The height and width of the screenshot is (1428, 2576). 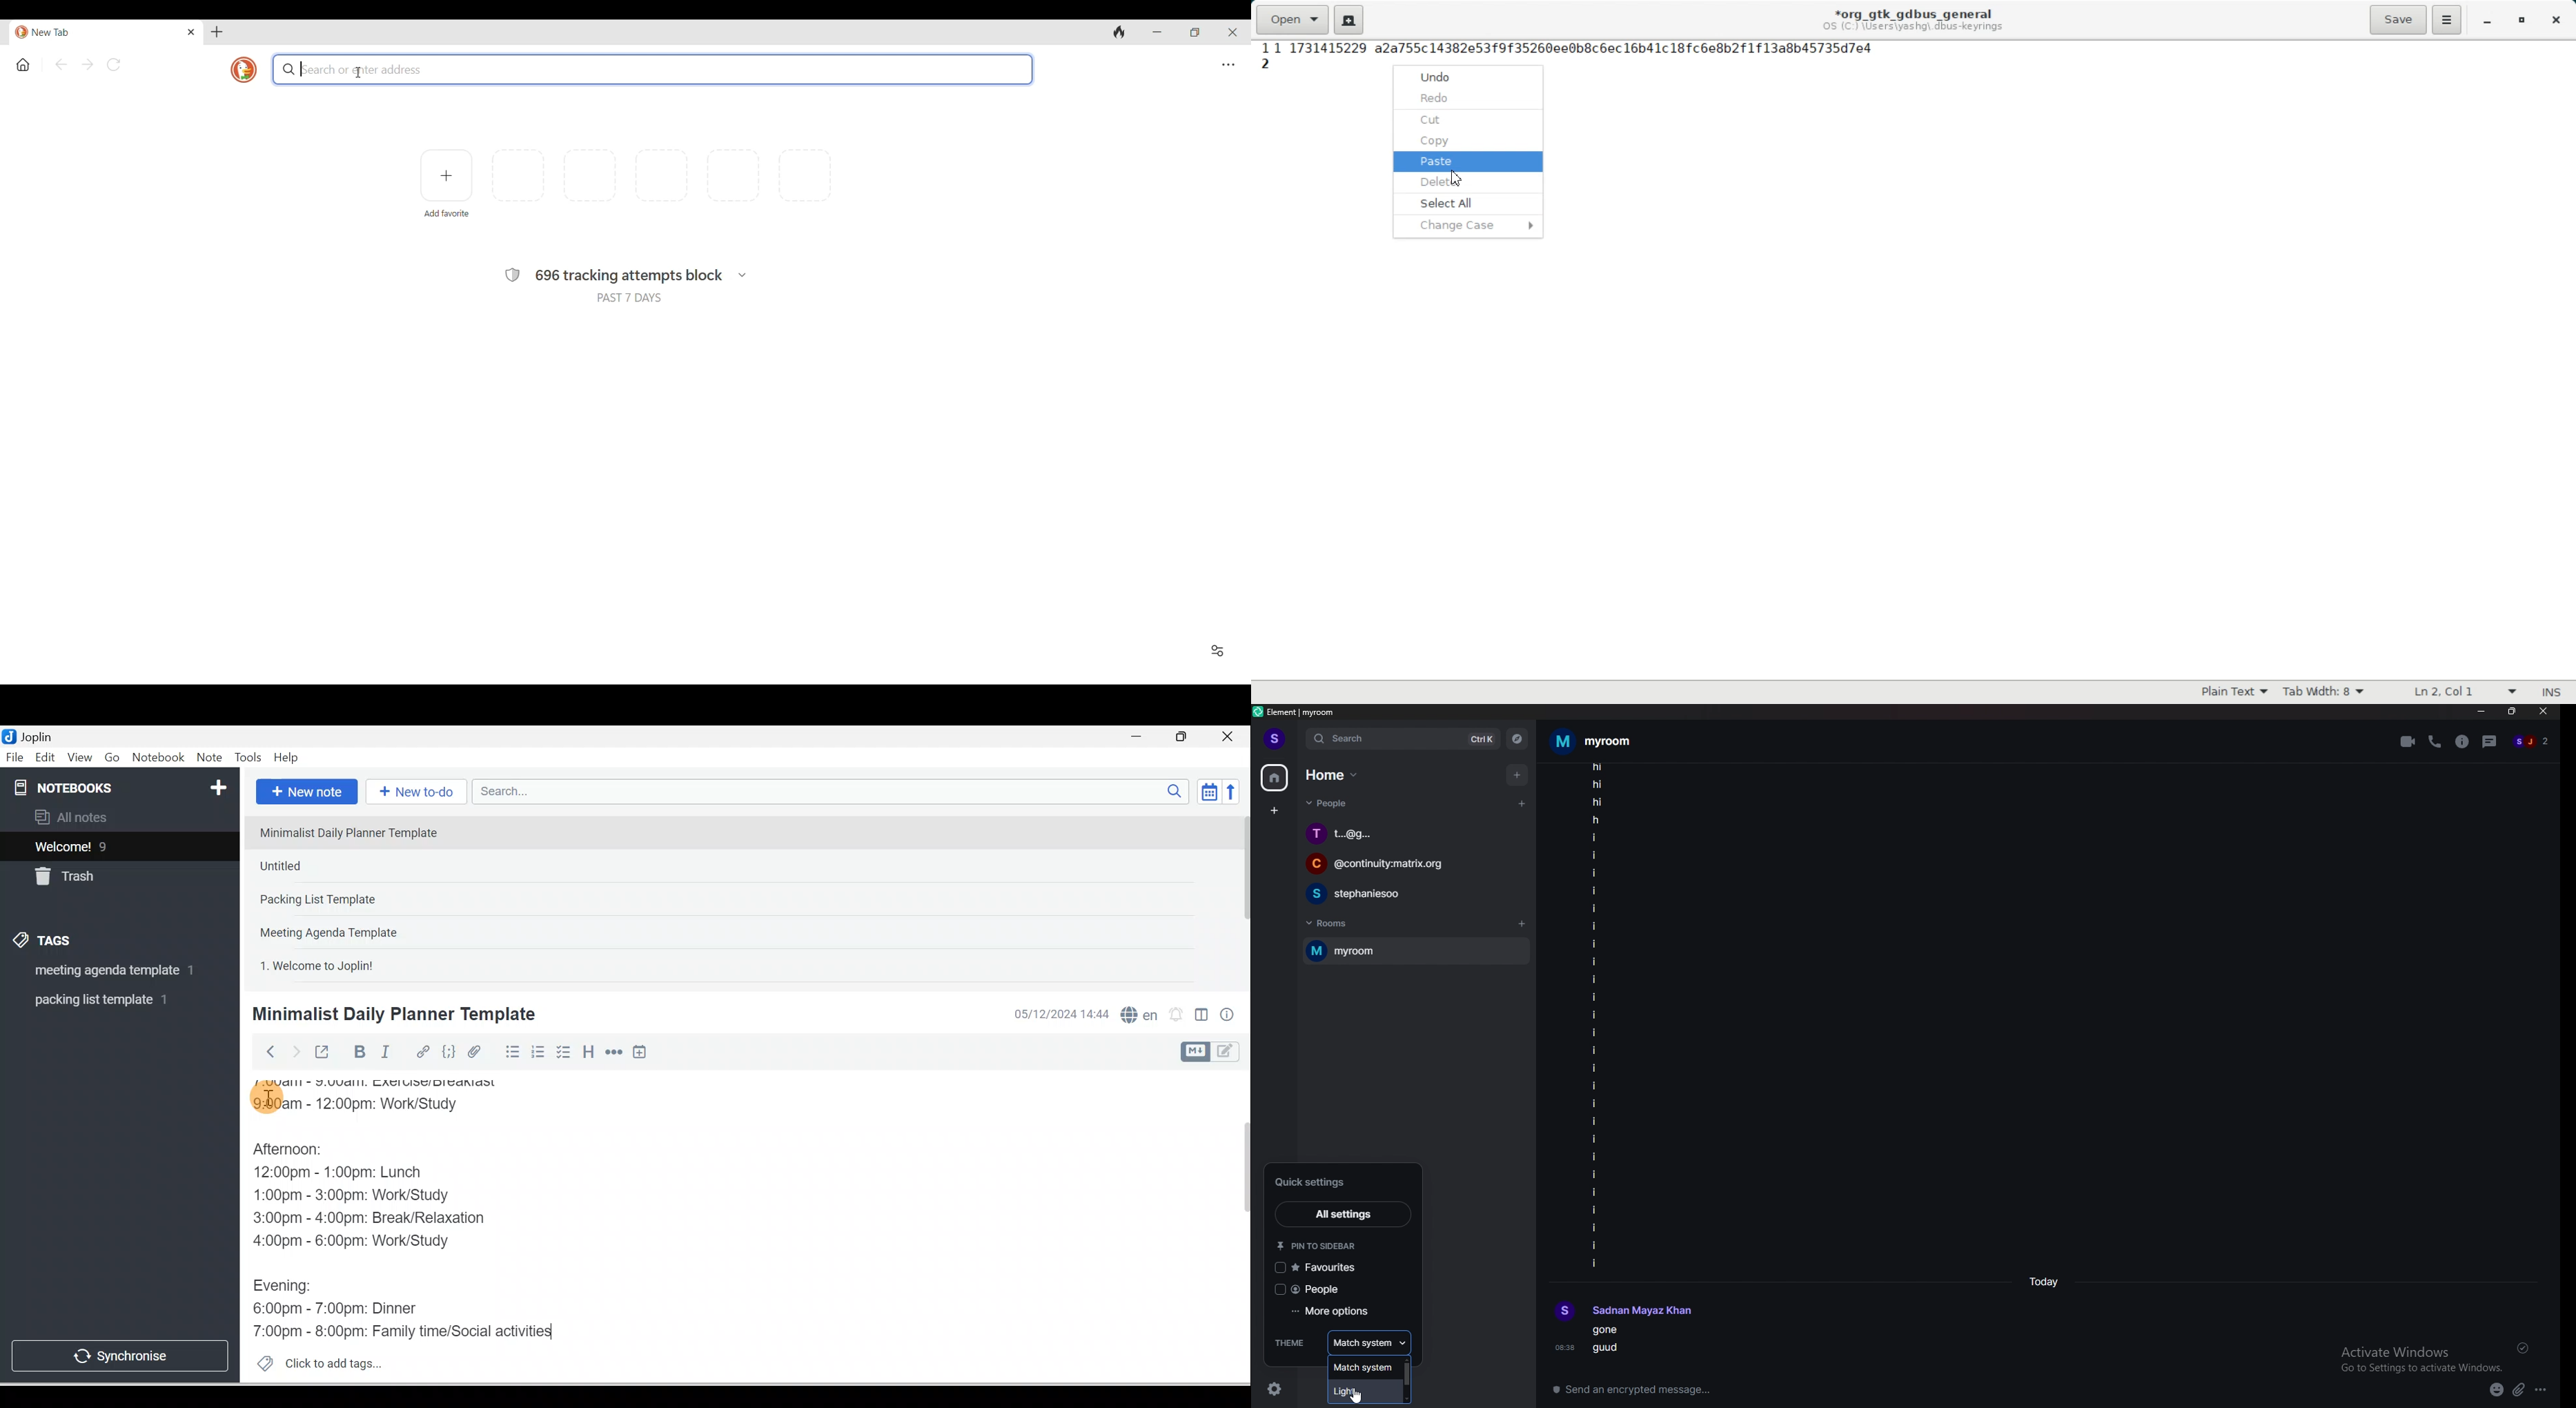 What do you see at coordinates (1141, 738) in the screenshot?
I see `Minimise` at bounding box center [1141, 738].